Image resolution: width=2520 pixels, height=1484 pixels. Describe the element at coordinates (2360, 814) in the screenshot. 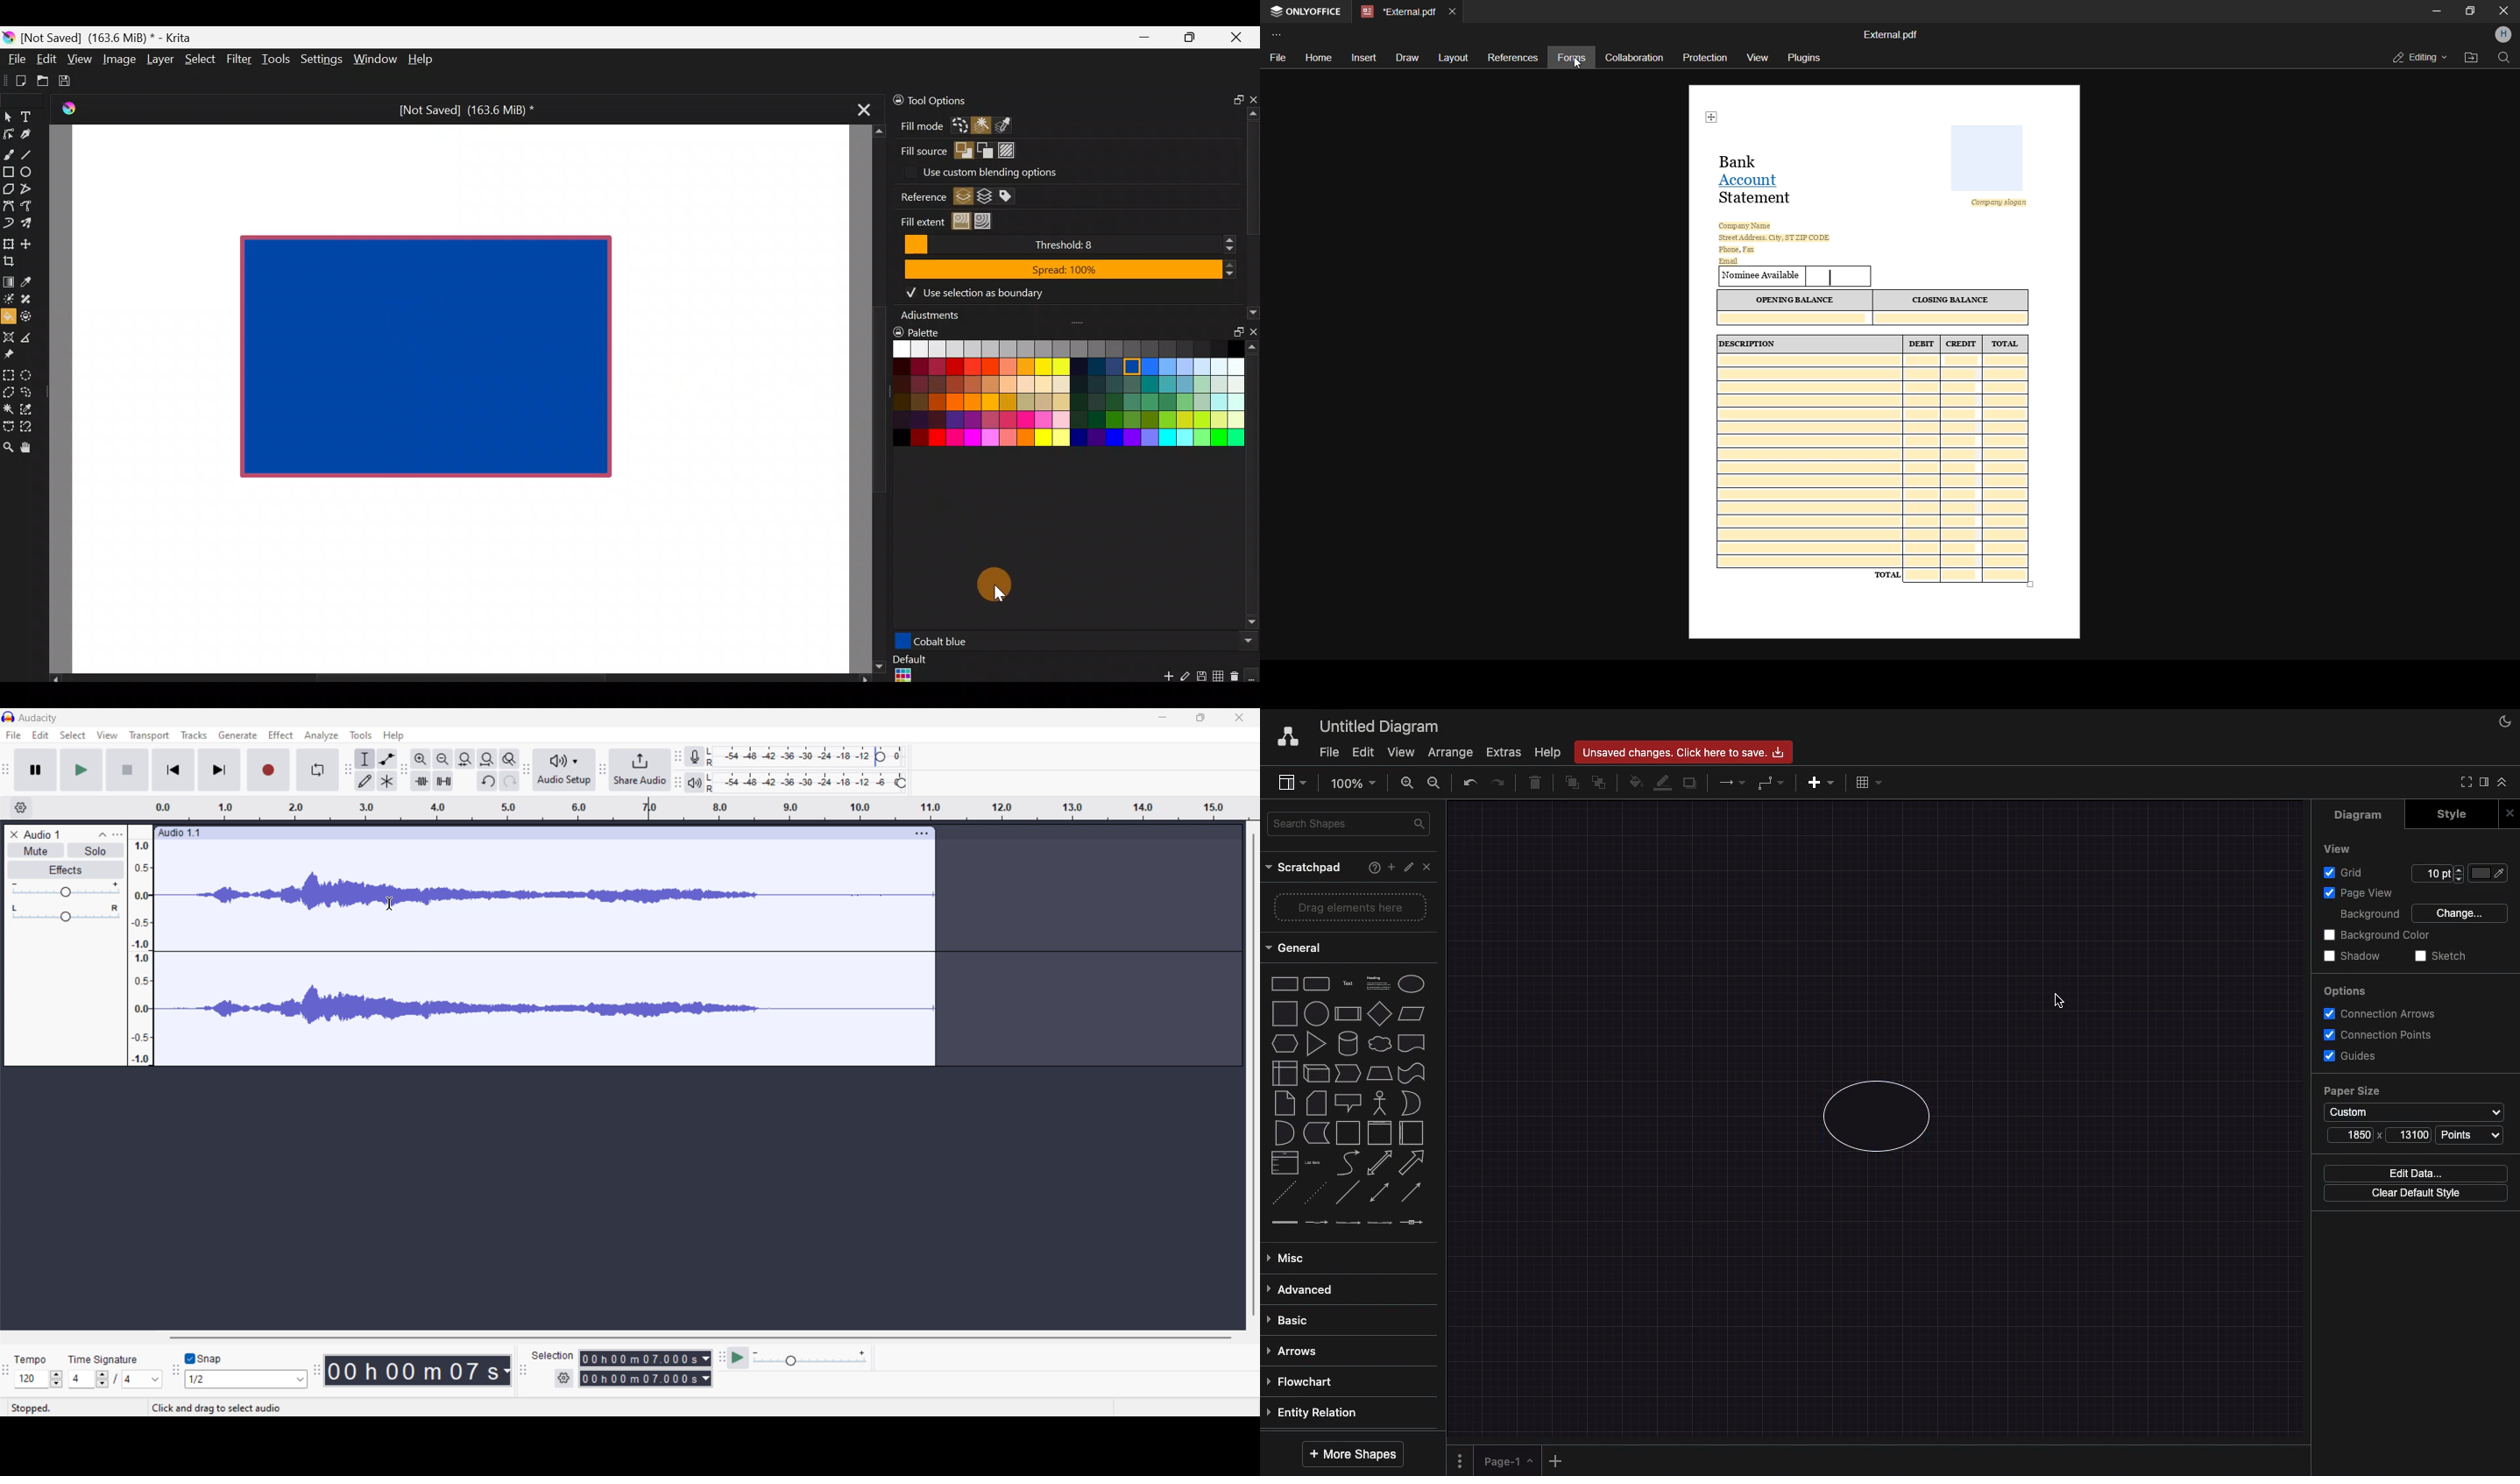

I see `Diagram` at that location.